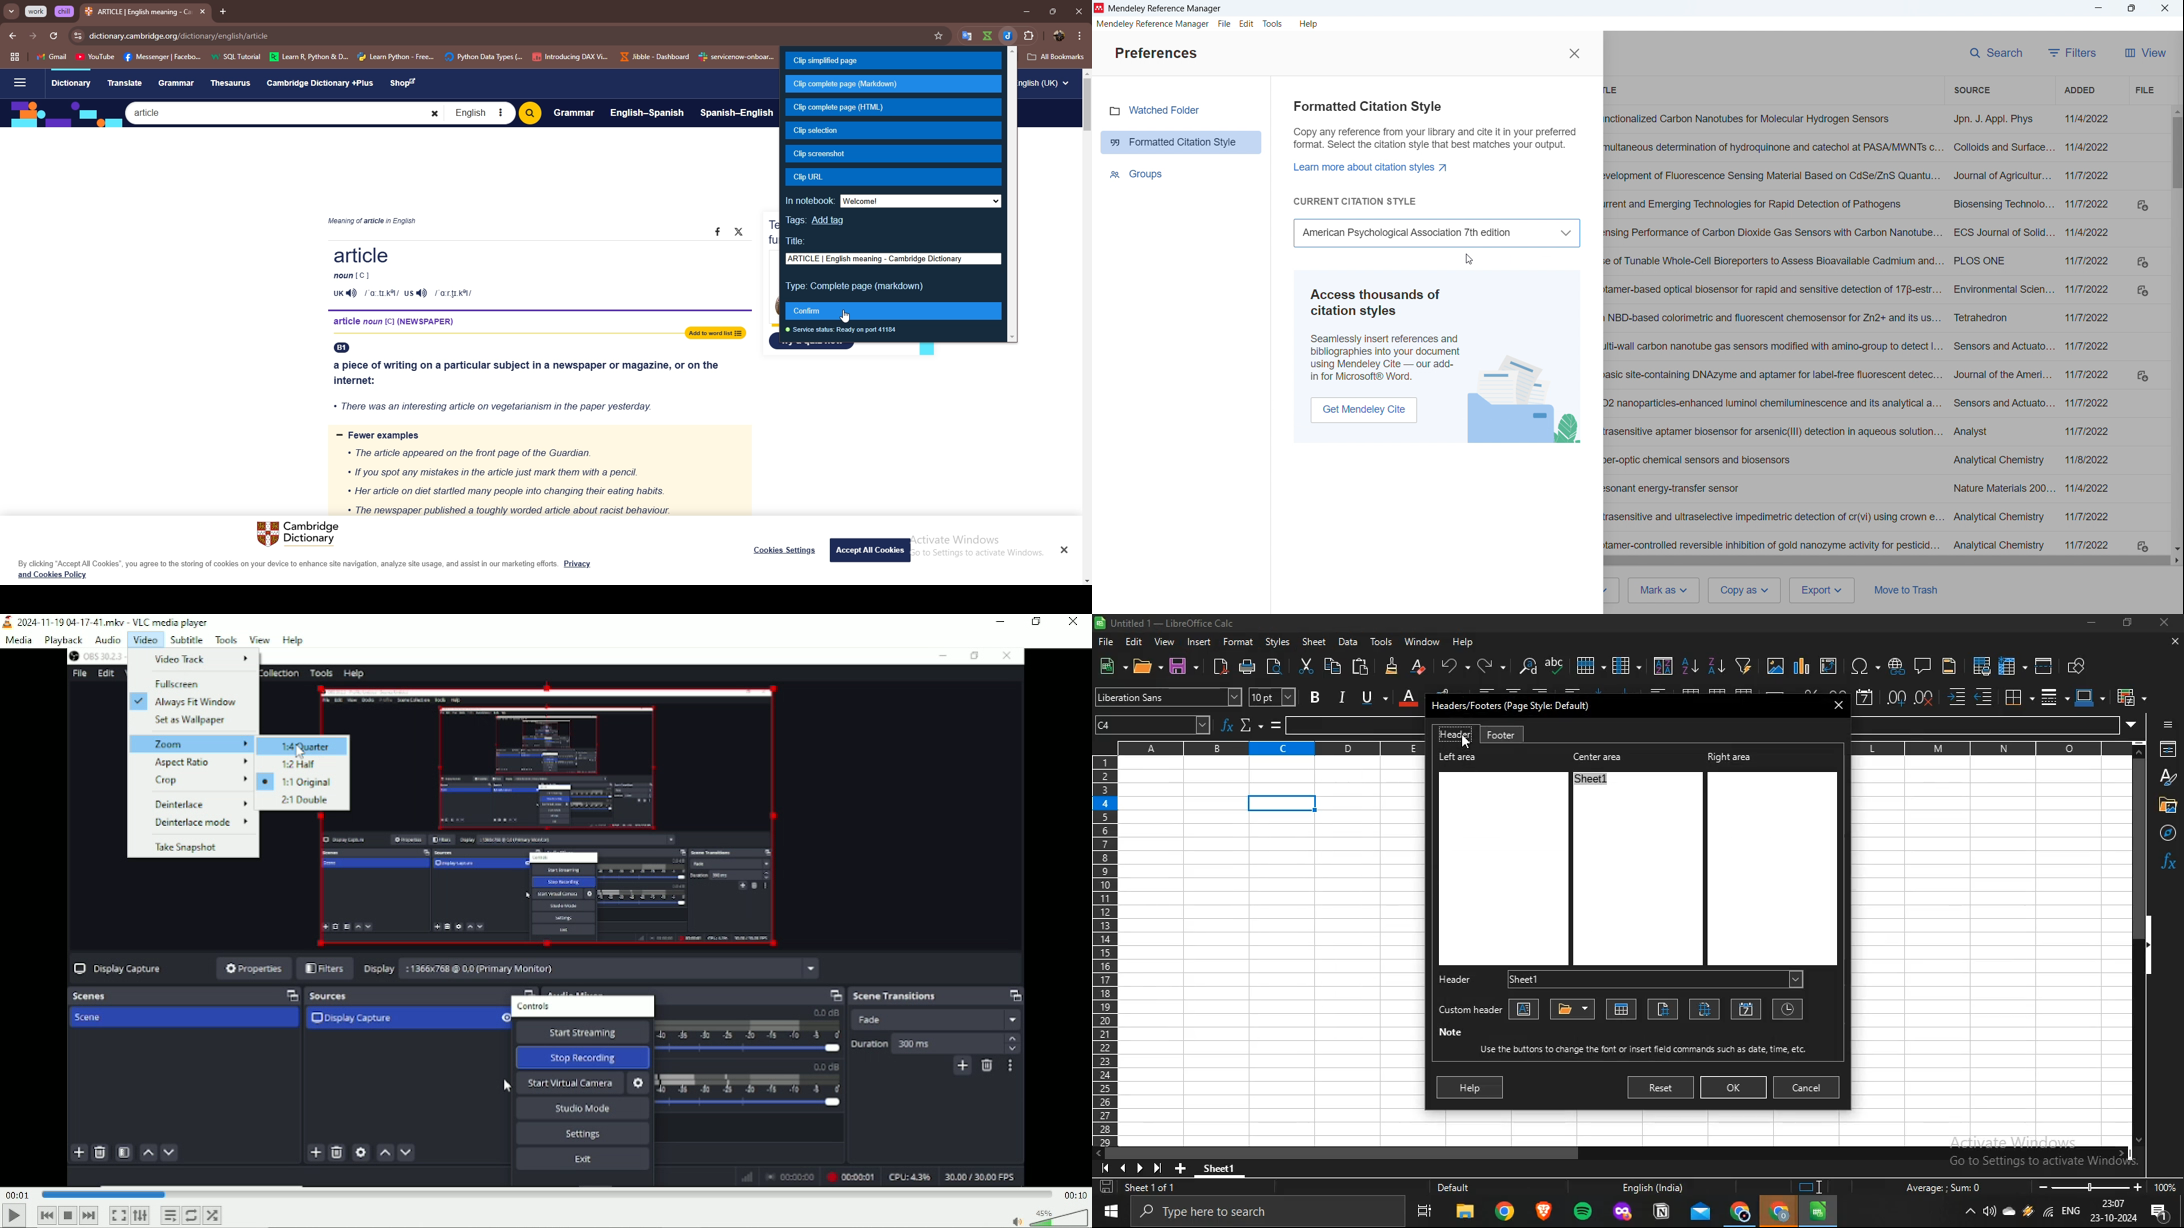 The height and width of the screenshot is (1232, 2184). I want to click on clip screenshot, so click(894, 154).